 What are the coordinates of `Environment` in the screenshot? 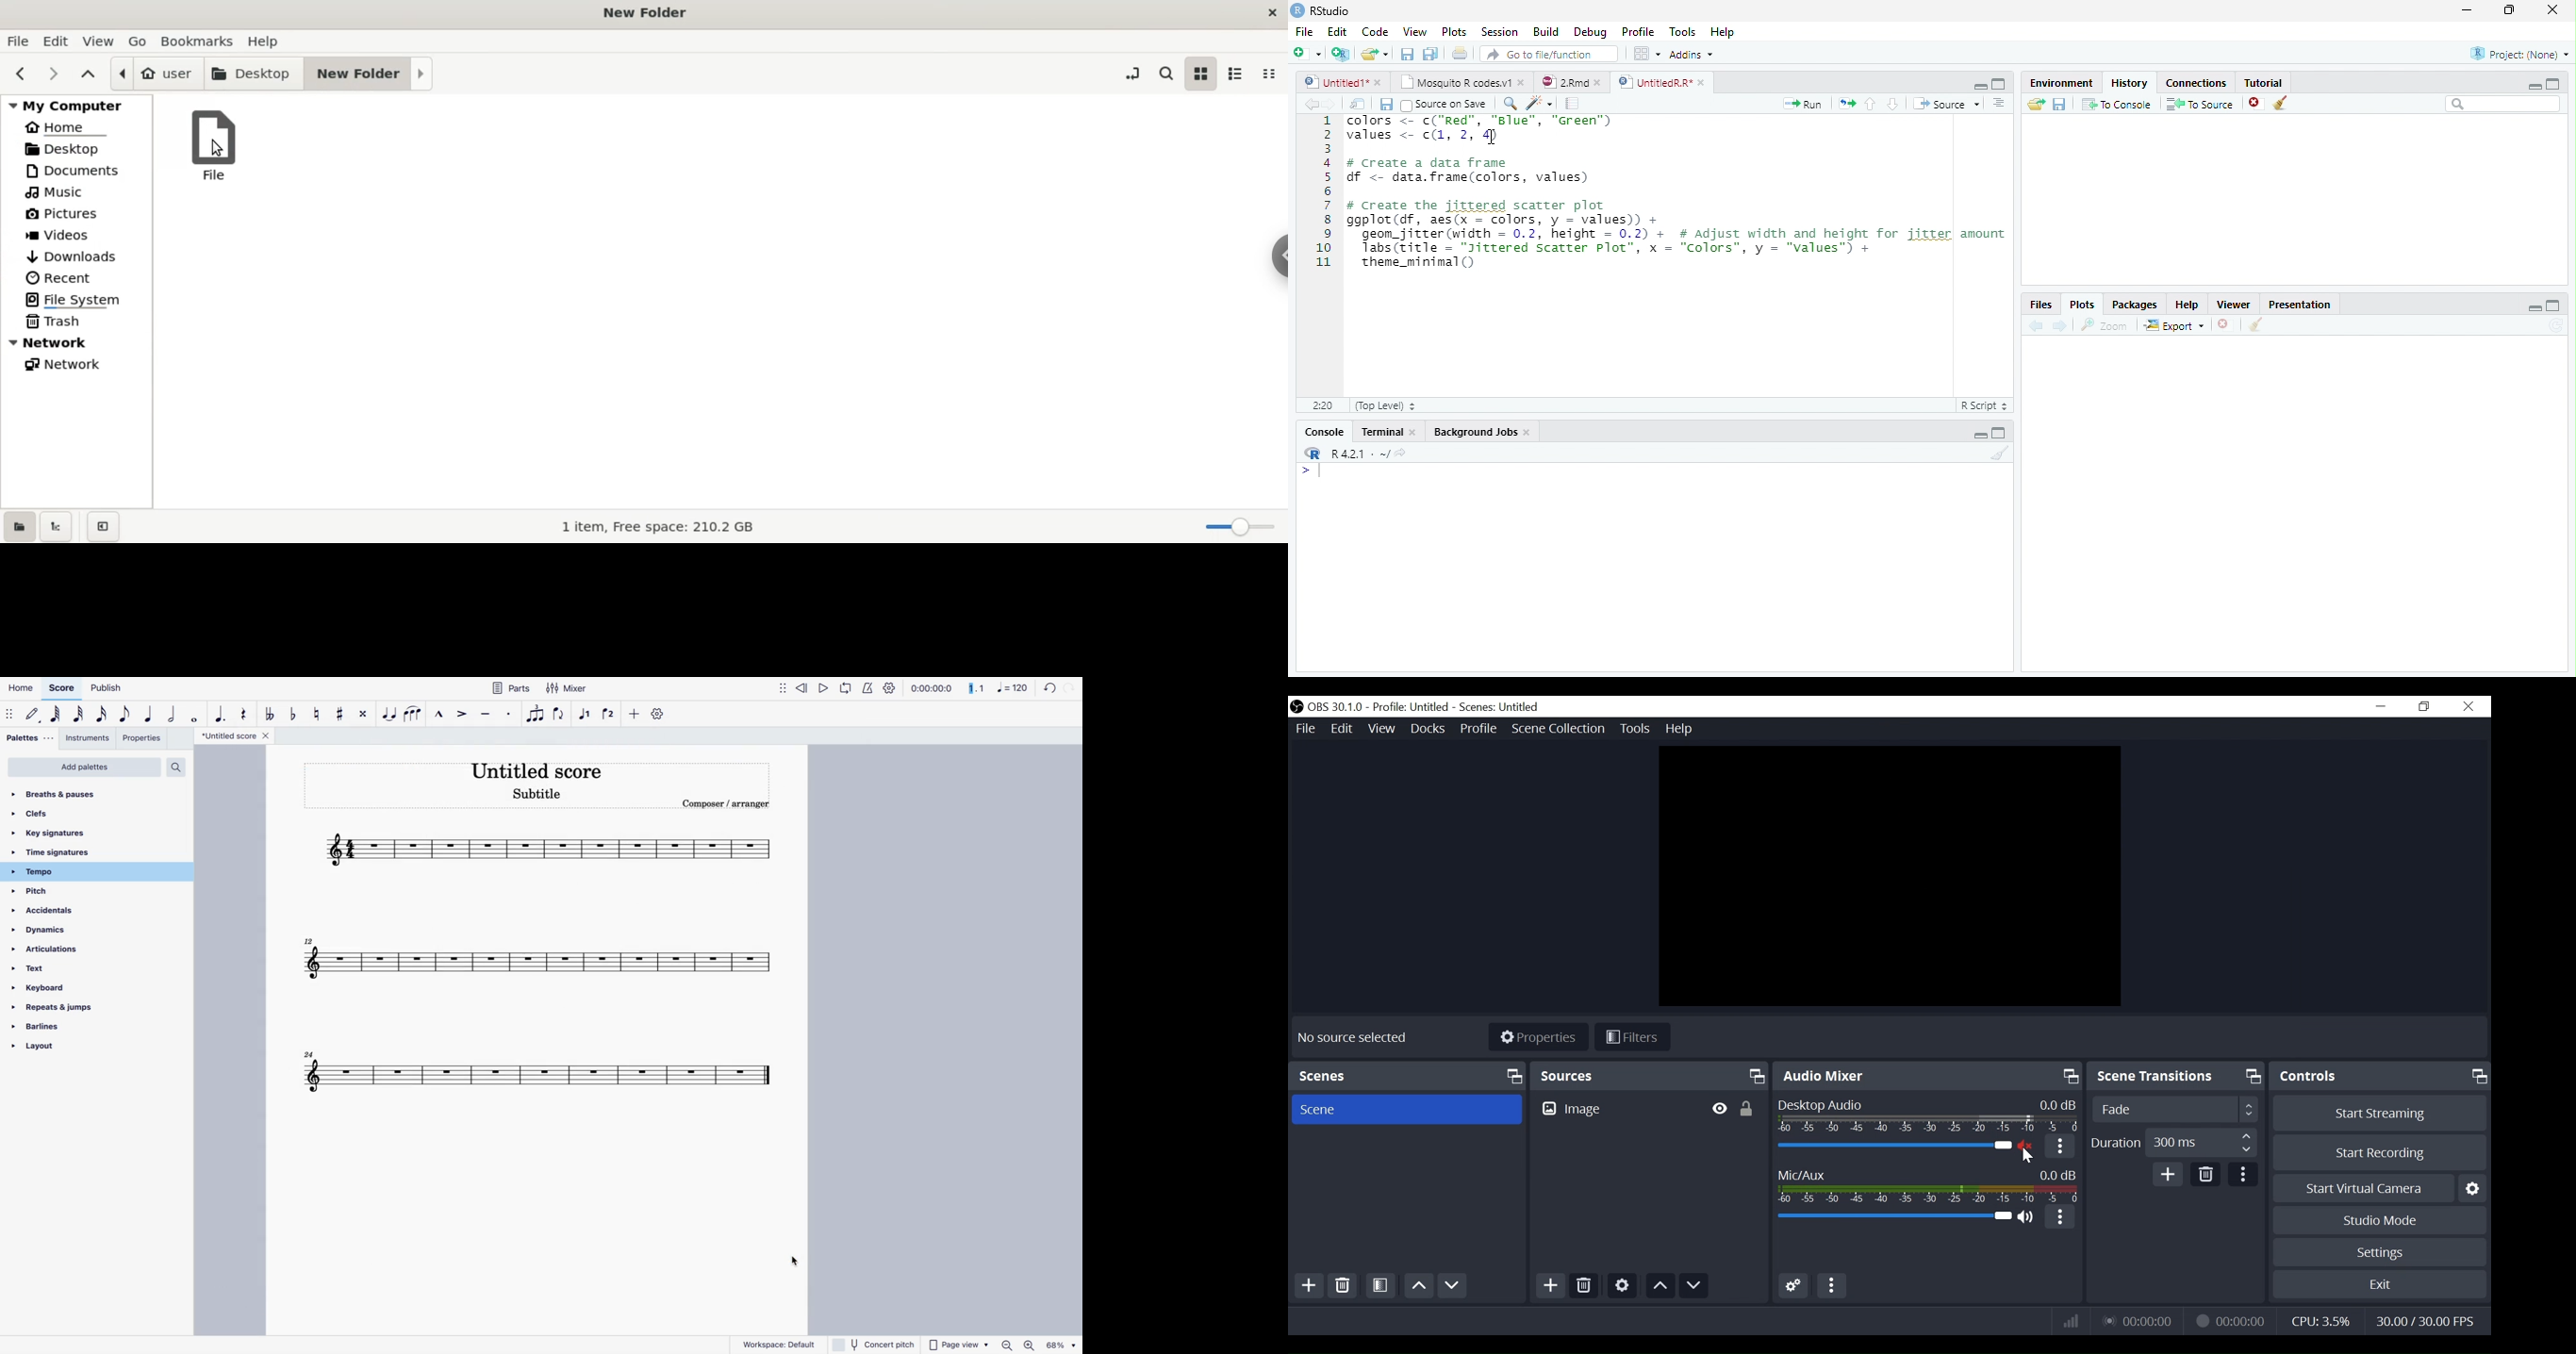 It's located at (2060, 82).